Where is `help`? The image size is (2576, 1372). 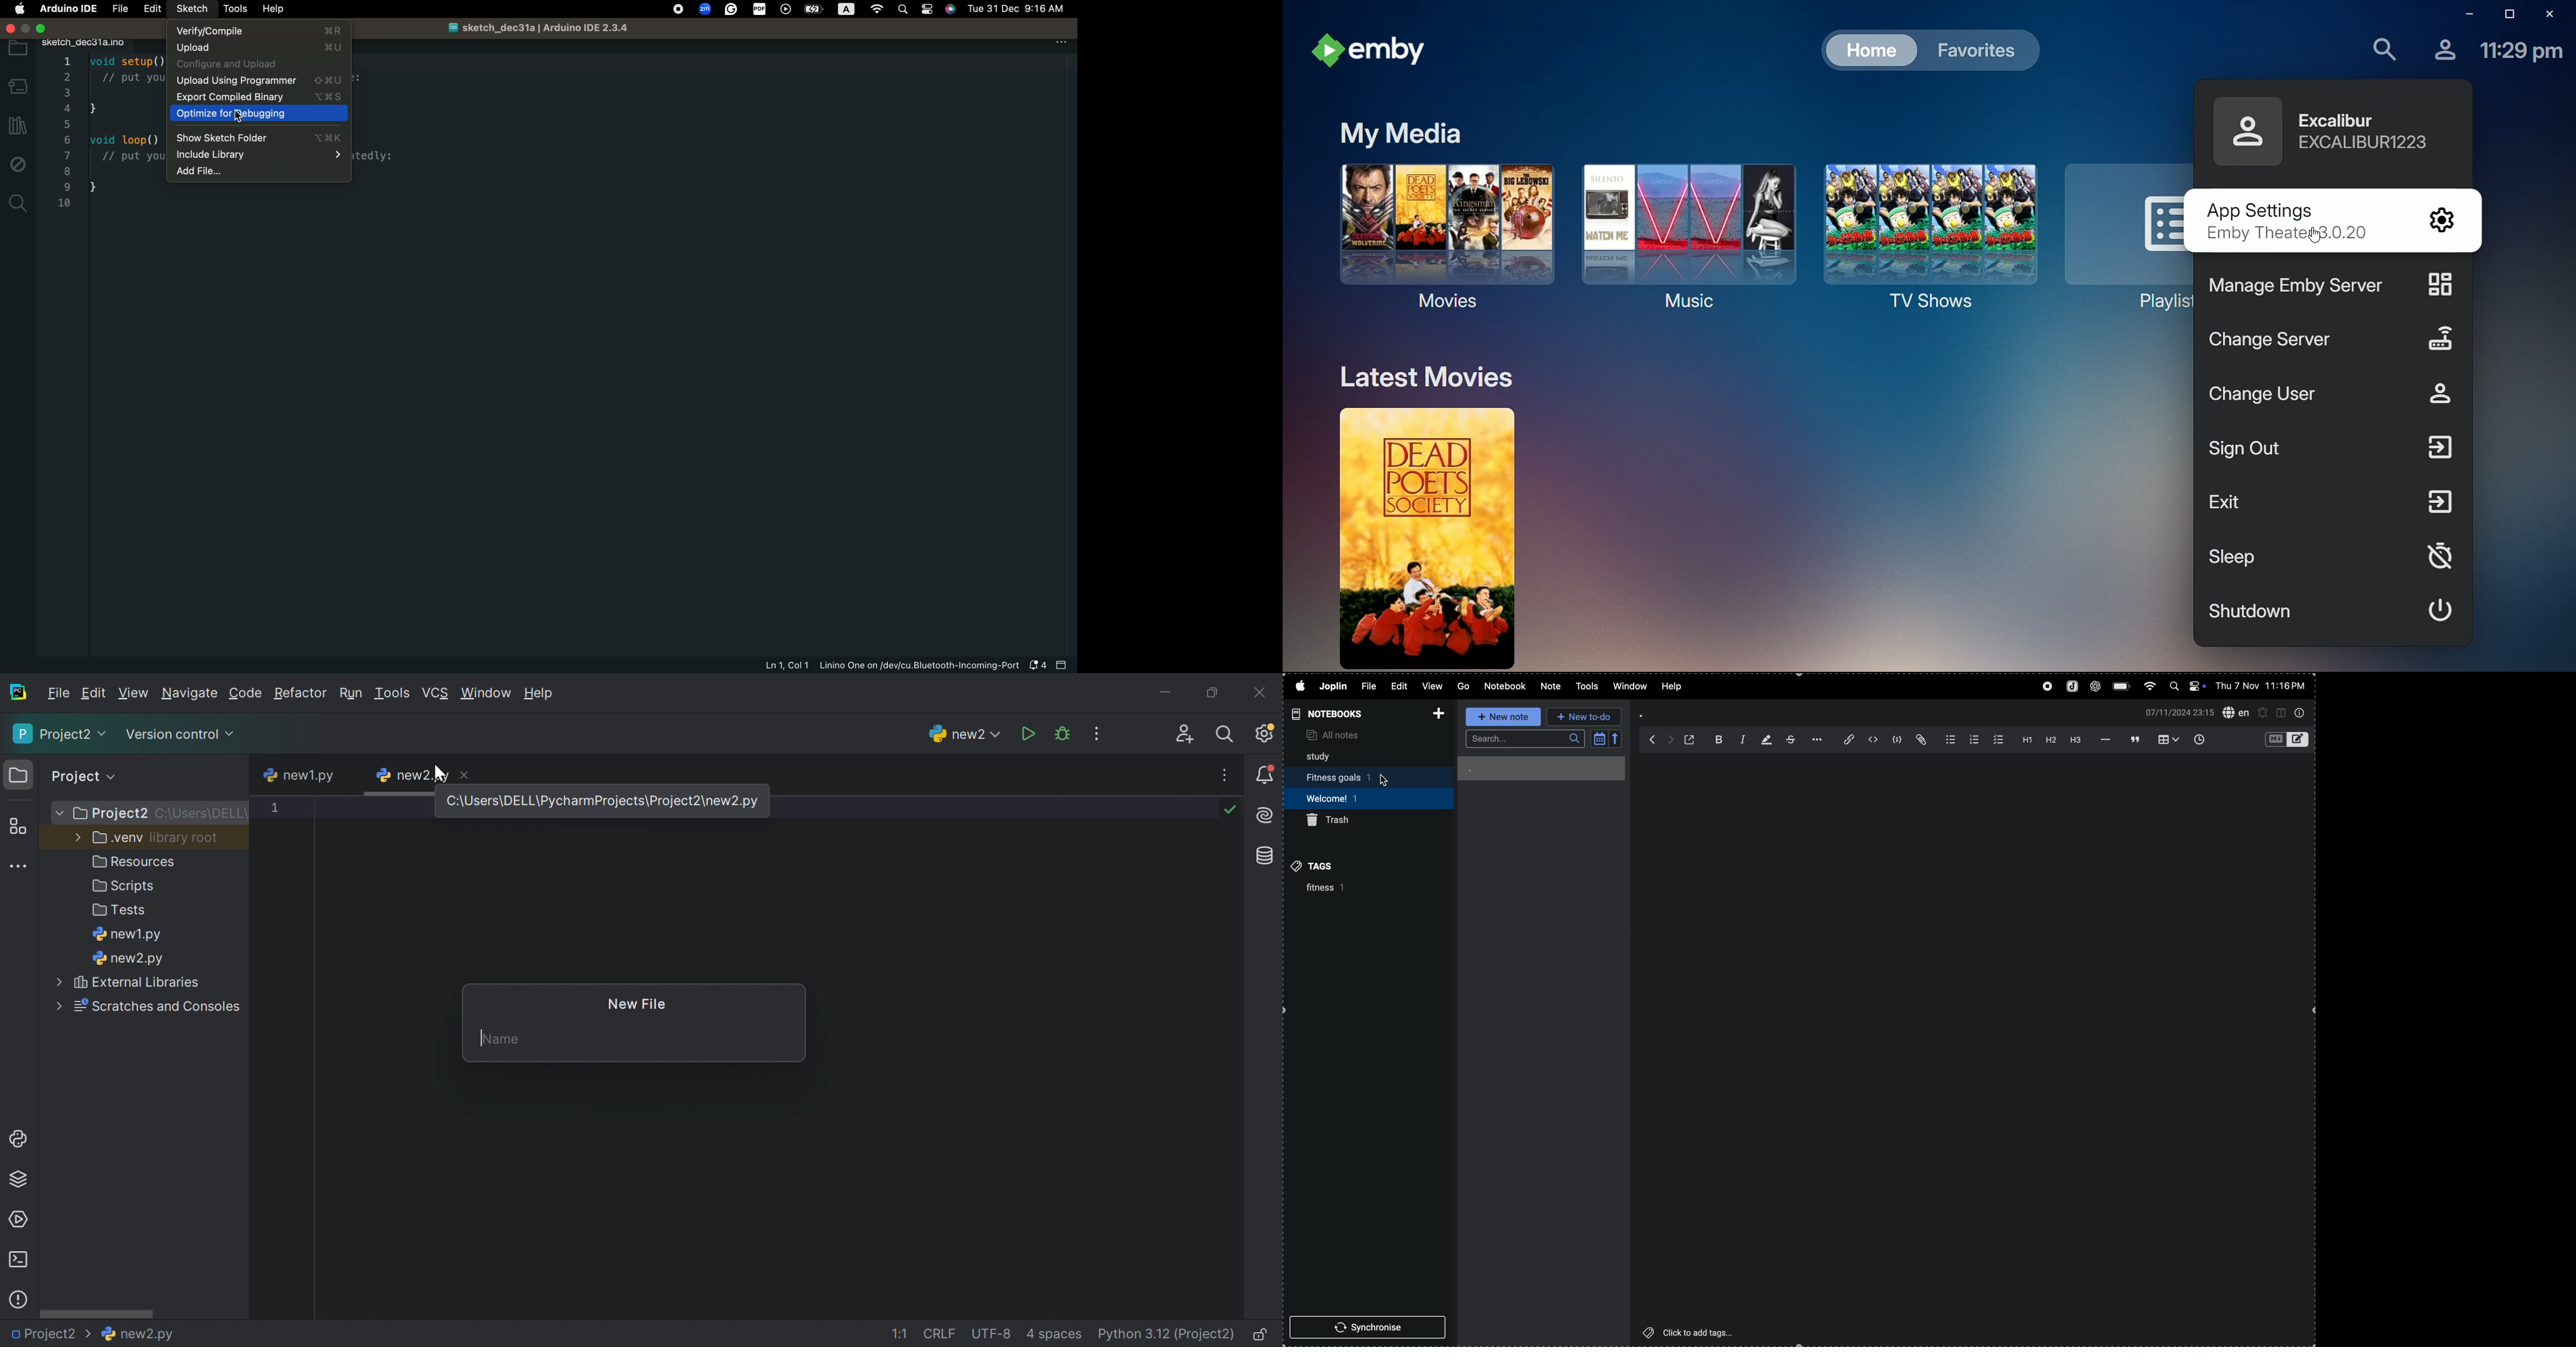
help is located at coordinates (1672, 685).